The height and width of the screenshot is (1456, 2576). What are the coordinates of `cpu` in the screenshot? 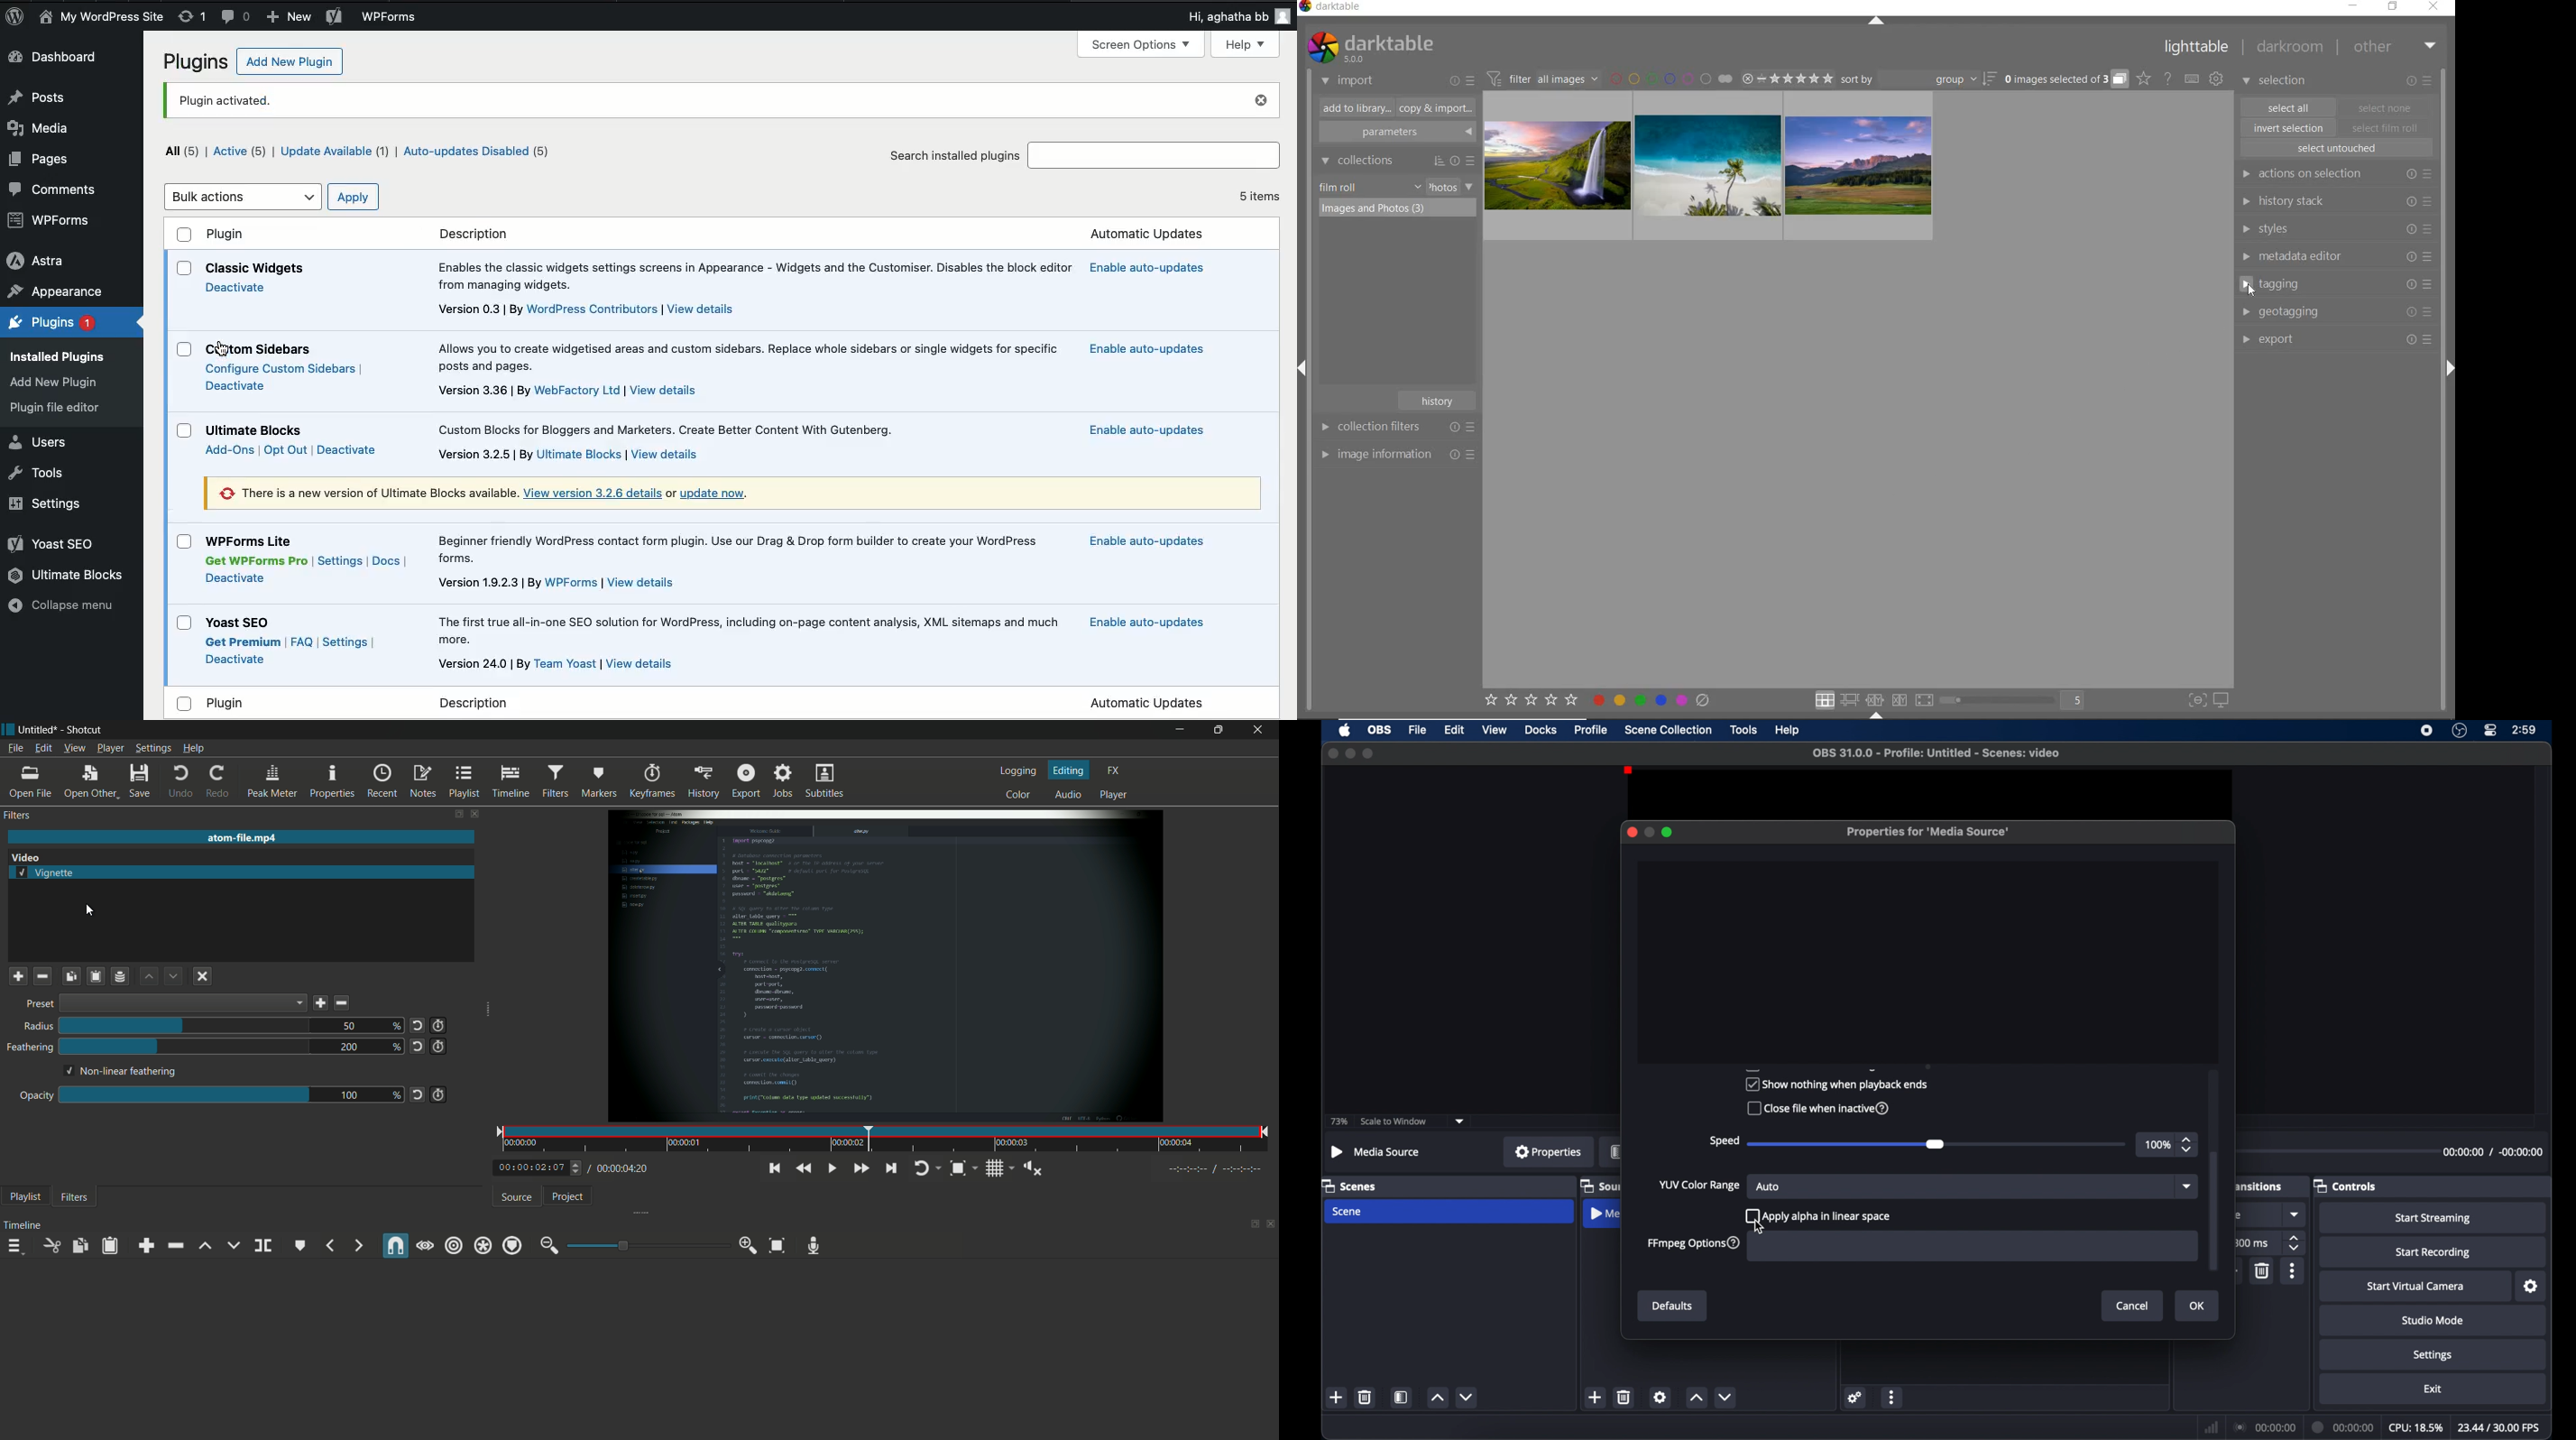 It's located at (2417, 1428).